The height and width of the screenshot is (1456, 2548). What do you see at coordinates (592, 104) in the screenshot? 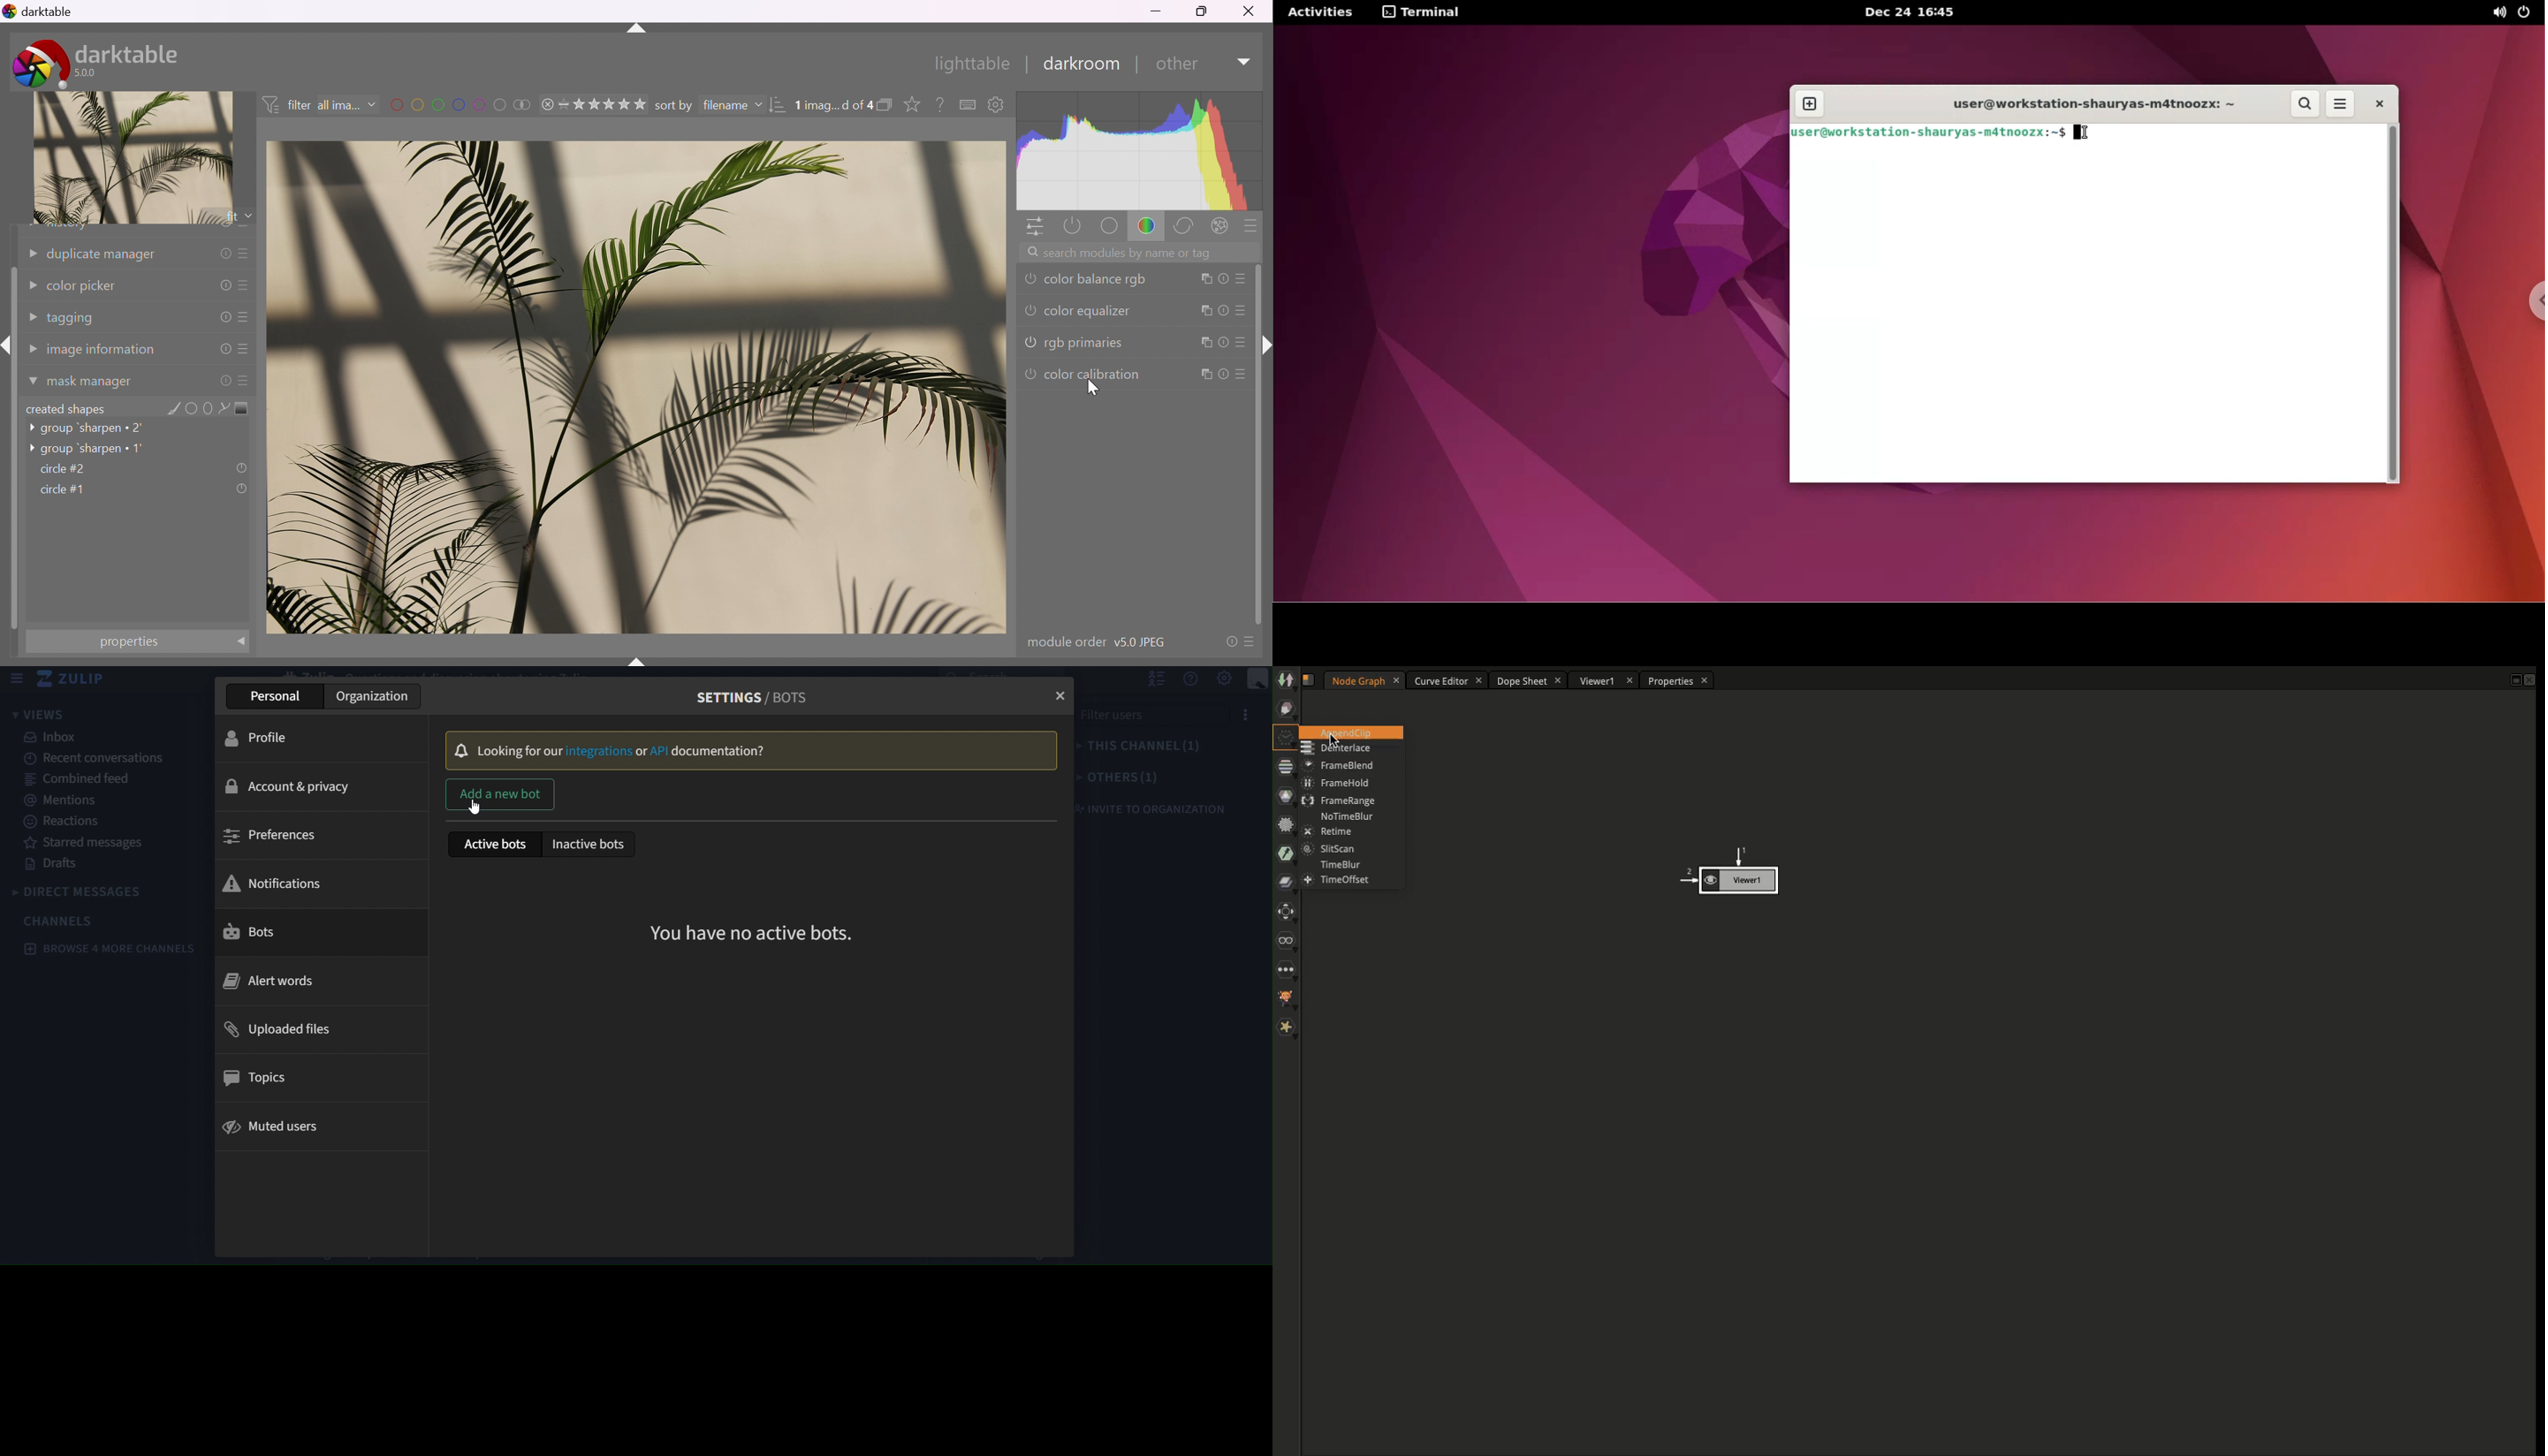
I see `range rating` at bounding box center [592, 104].